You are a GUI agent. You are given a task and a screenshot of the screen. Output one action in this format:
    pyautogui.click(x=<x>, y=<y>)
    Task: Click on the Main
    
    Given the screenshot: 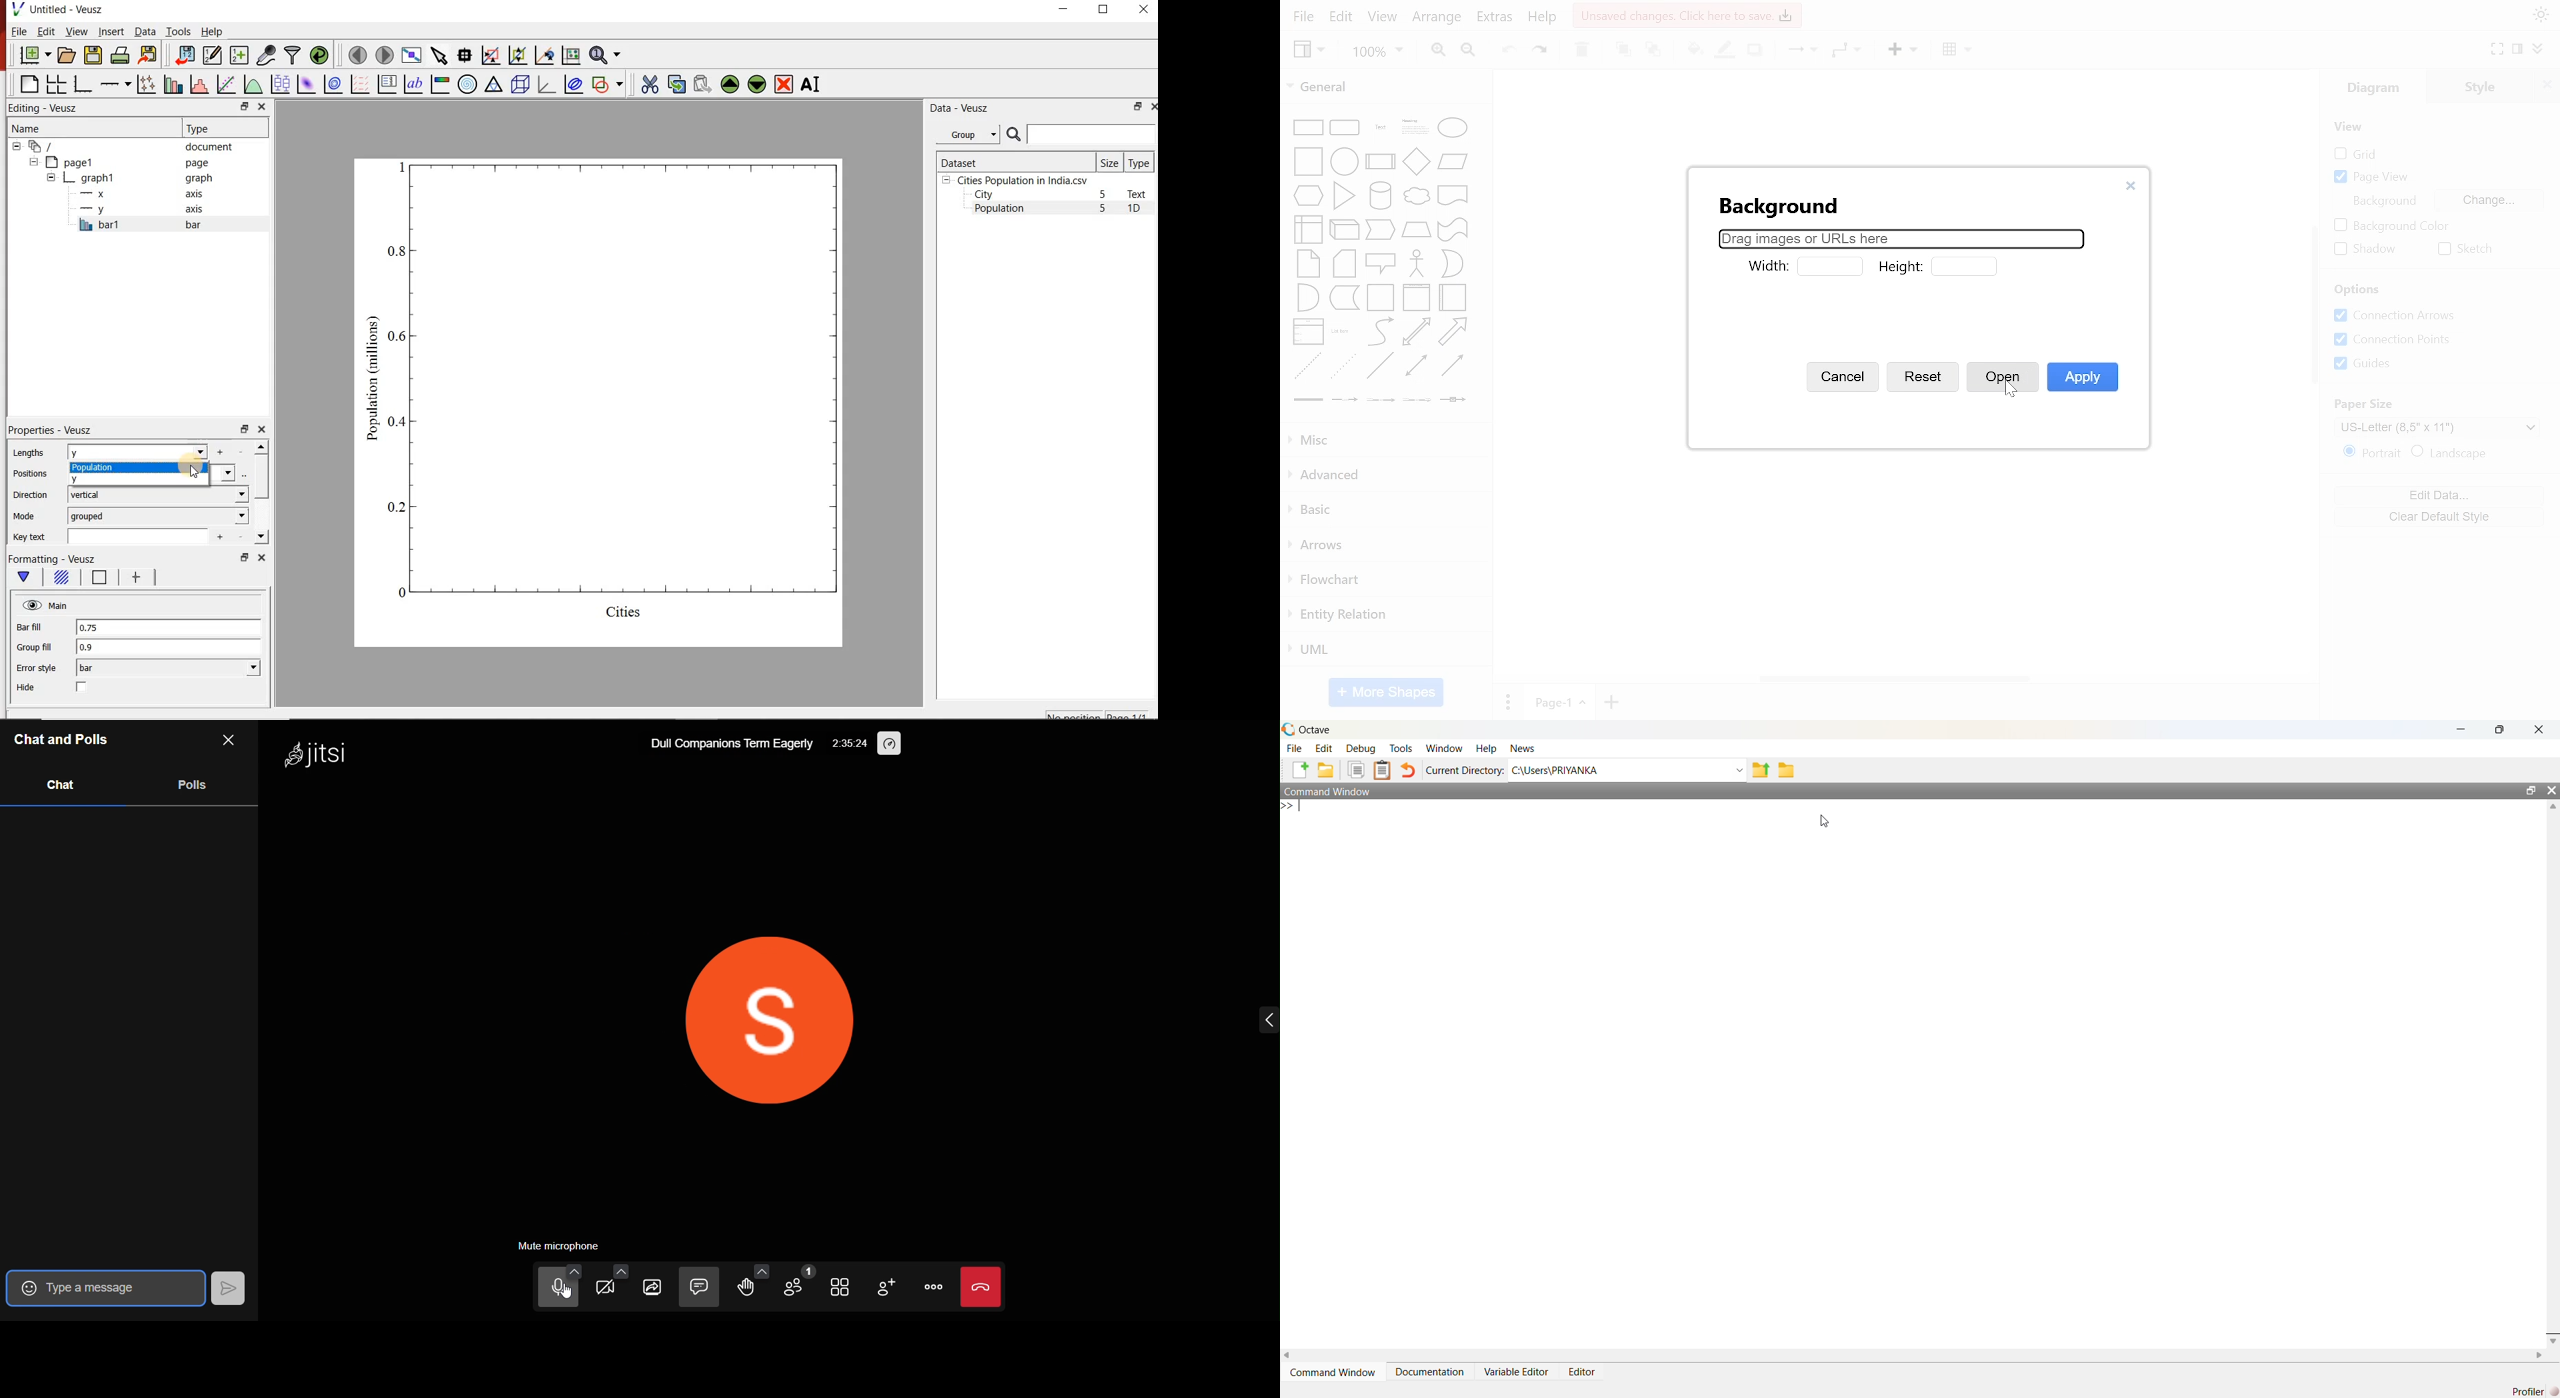 What is the action you would take?
    pyautogui.click(x=46, y=606)
    